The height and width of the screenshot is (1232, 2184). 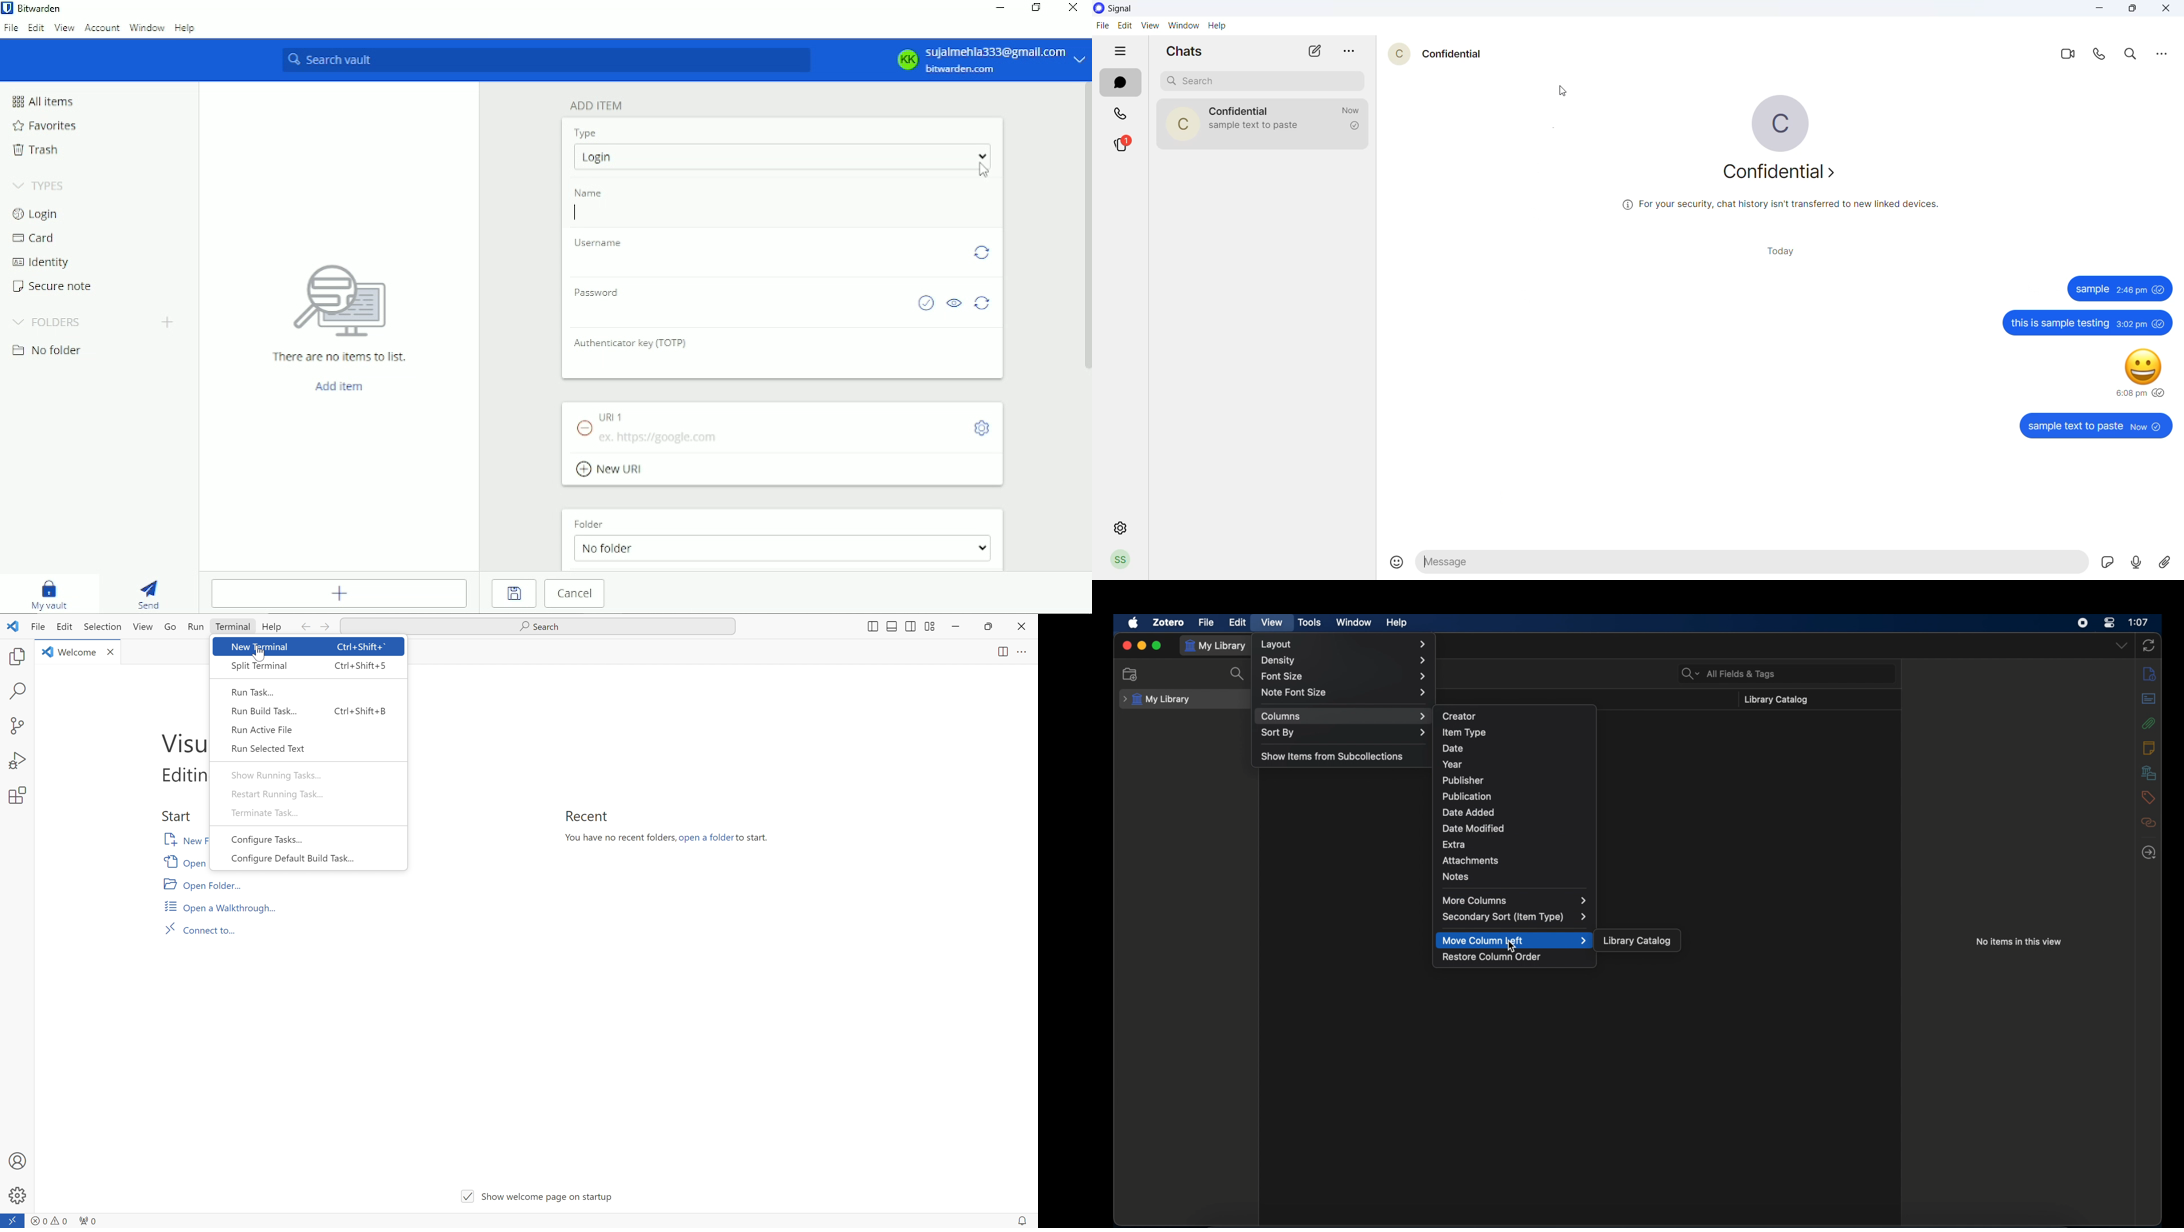 I want to click on Edit, so click(x=63, y=627).